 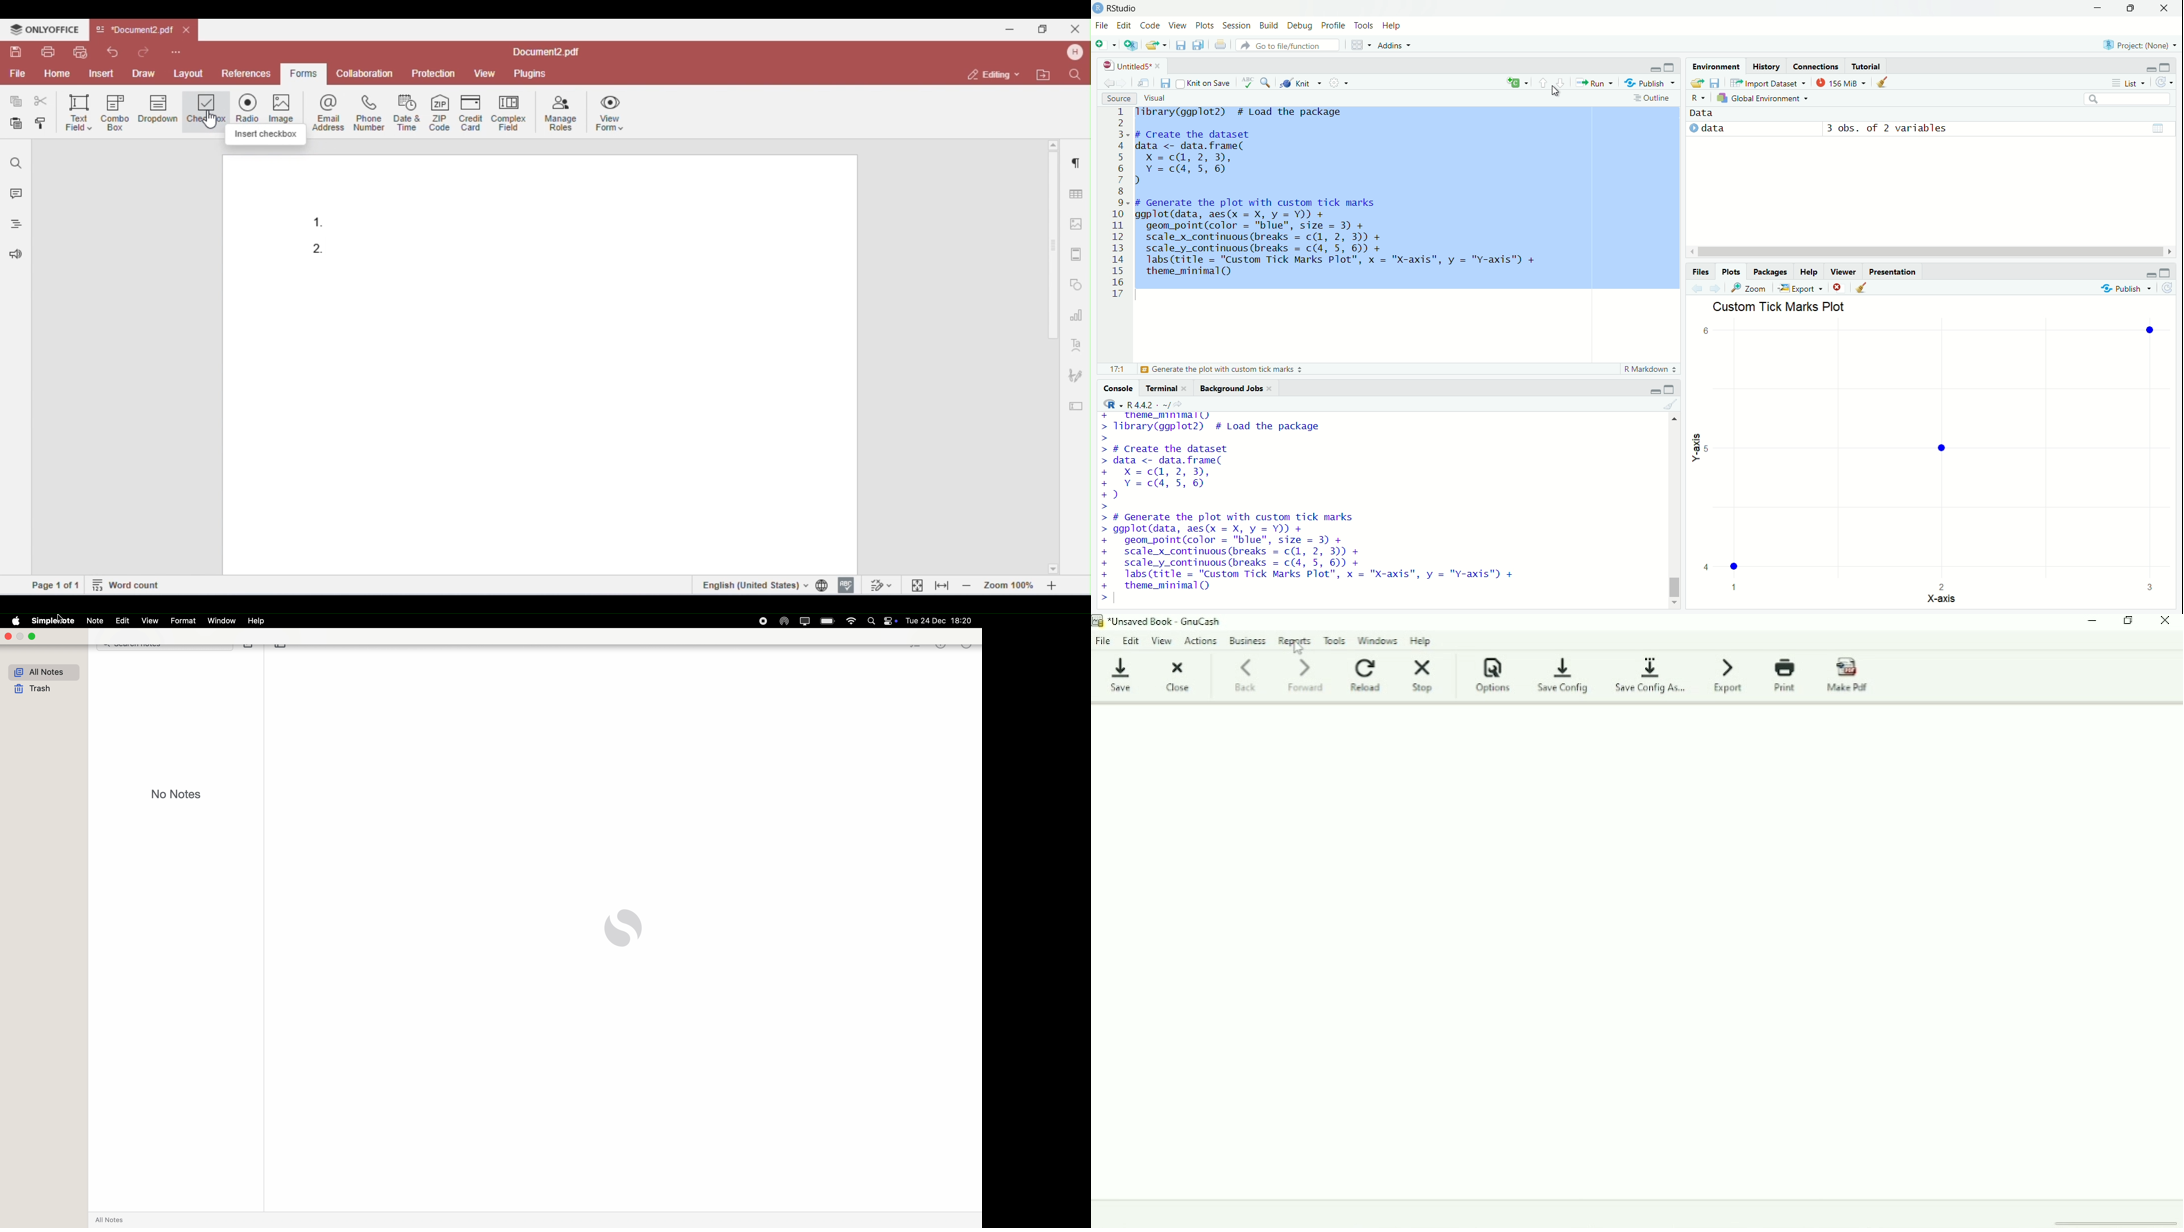 I want to click on logo, so click(x=1098, y=9).